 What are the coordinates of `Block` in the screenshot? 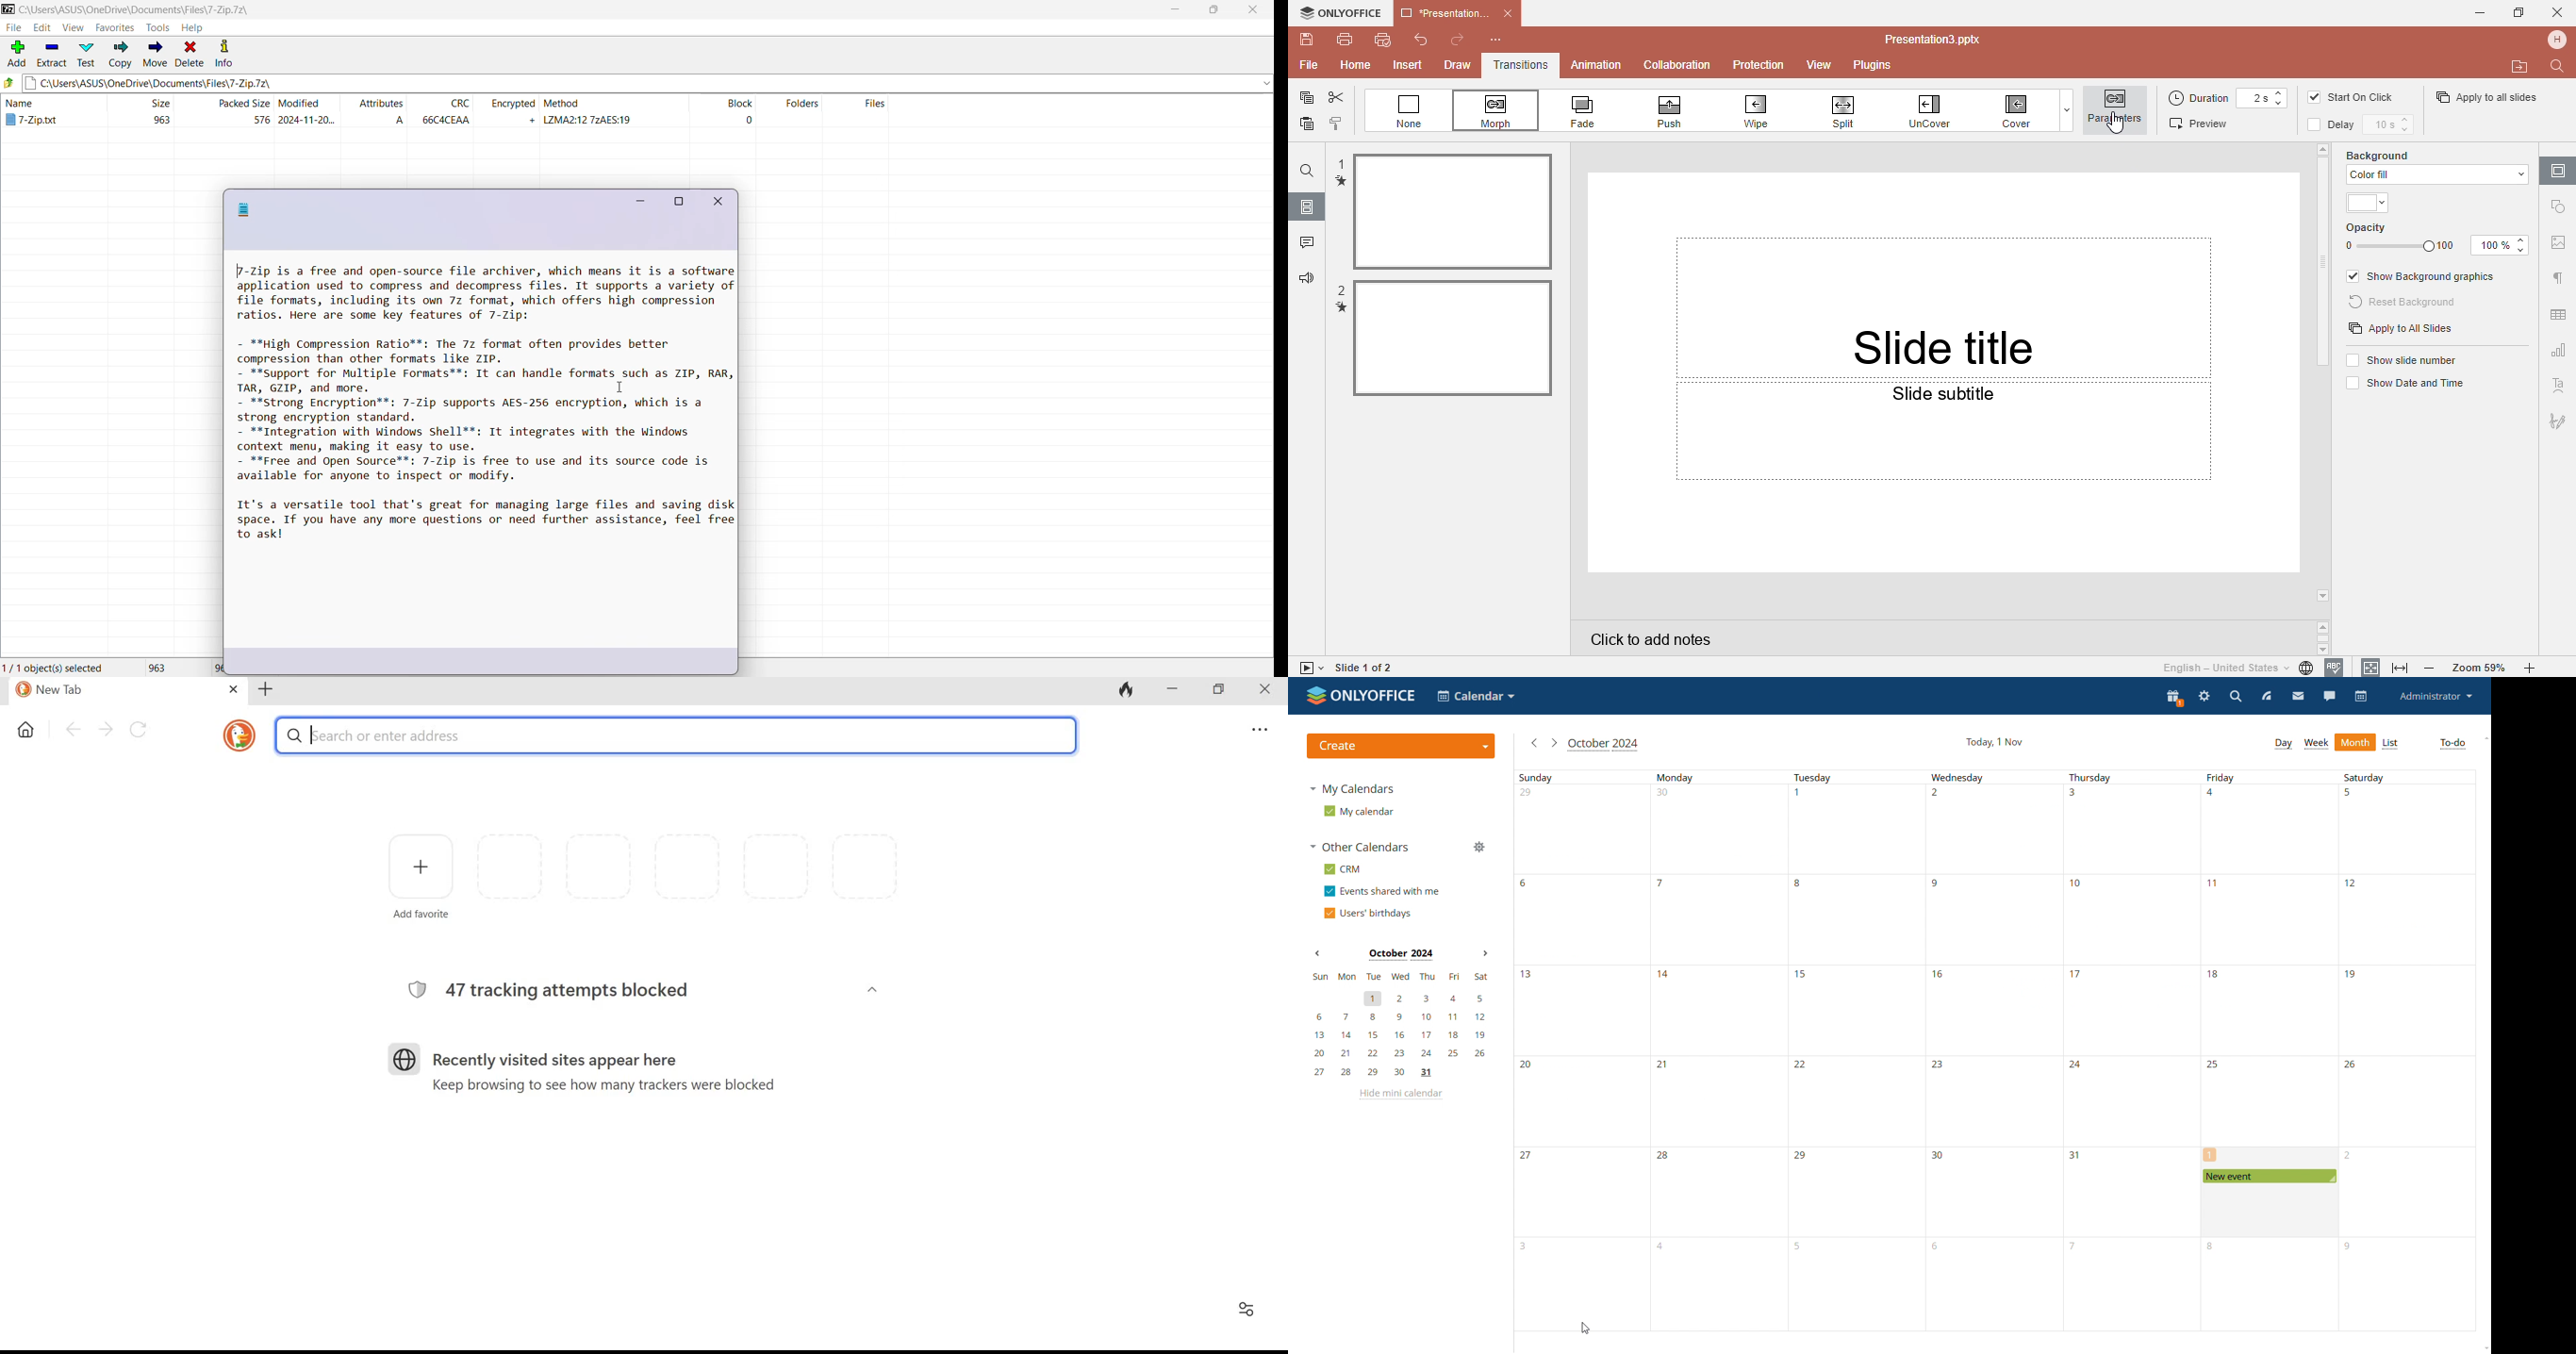 It's located at (722, 112).